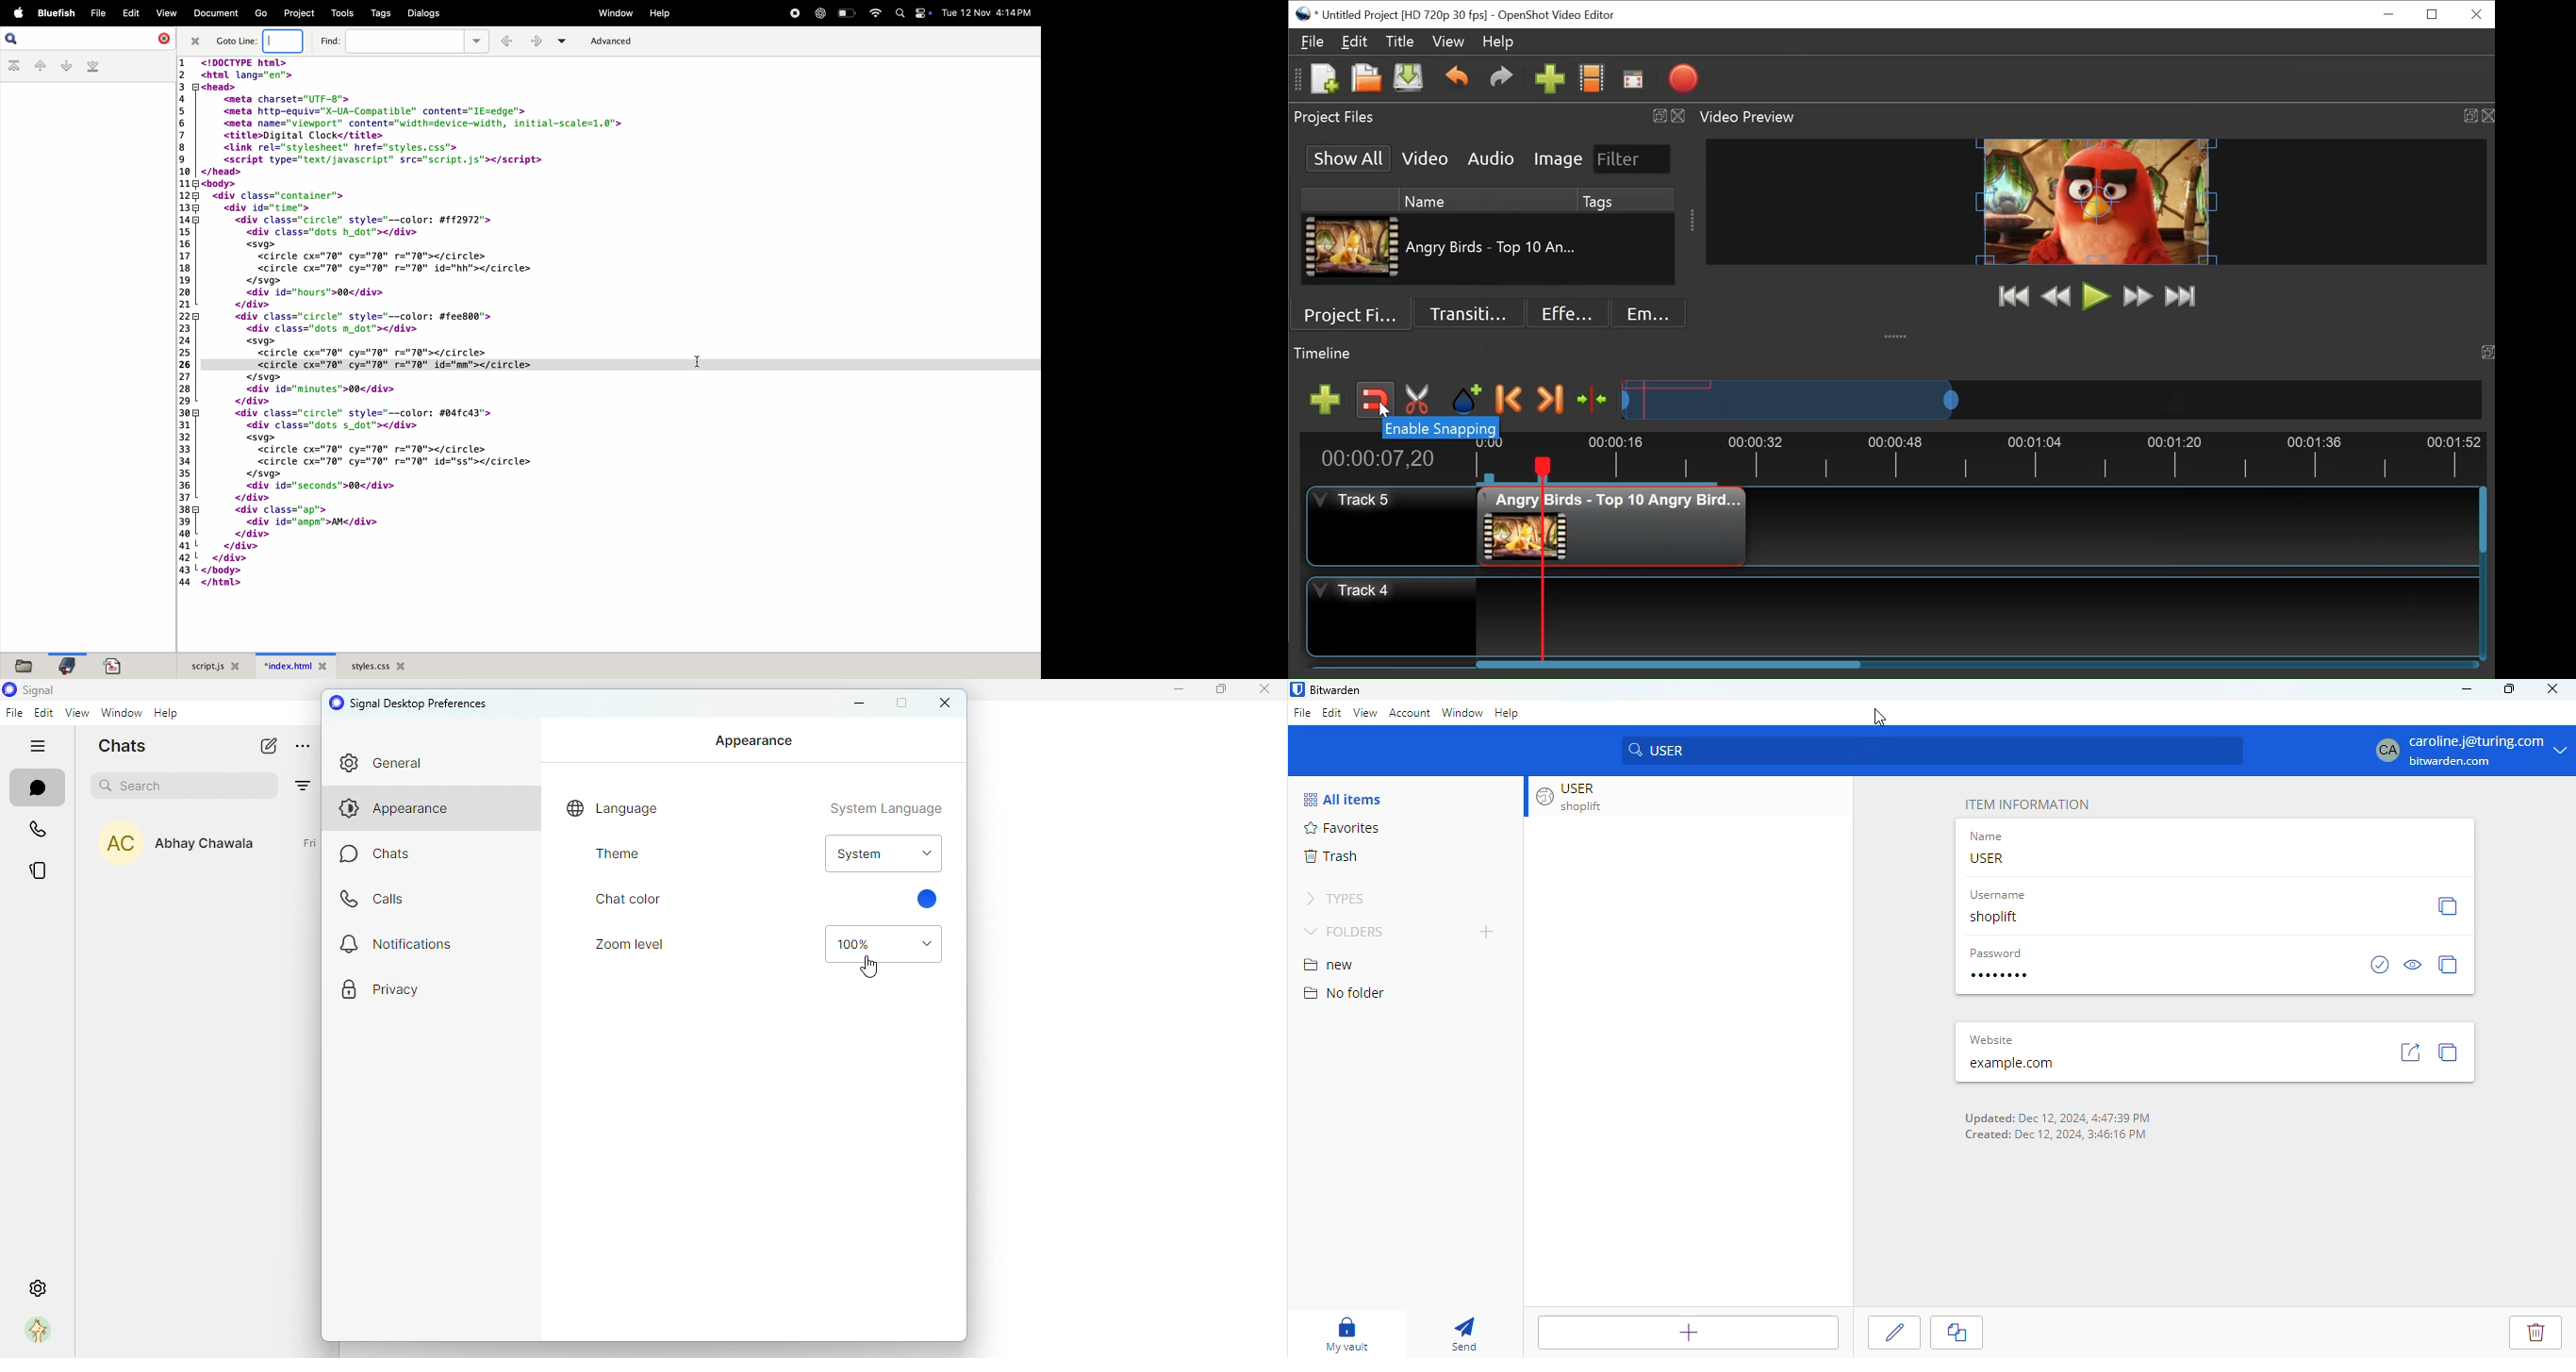  I want to click on Enable snapping, so click(1437, 429).